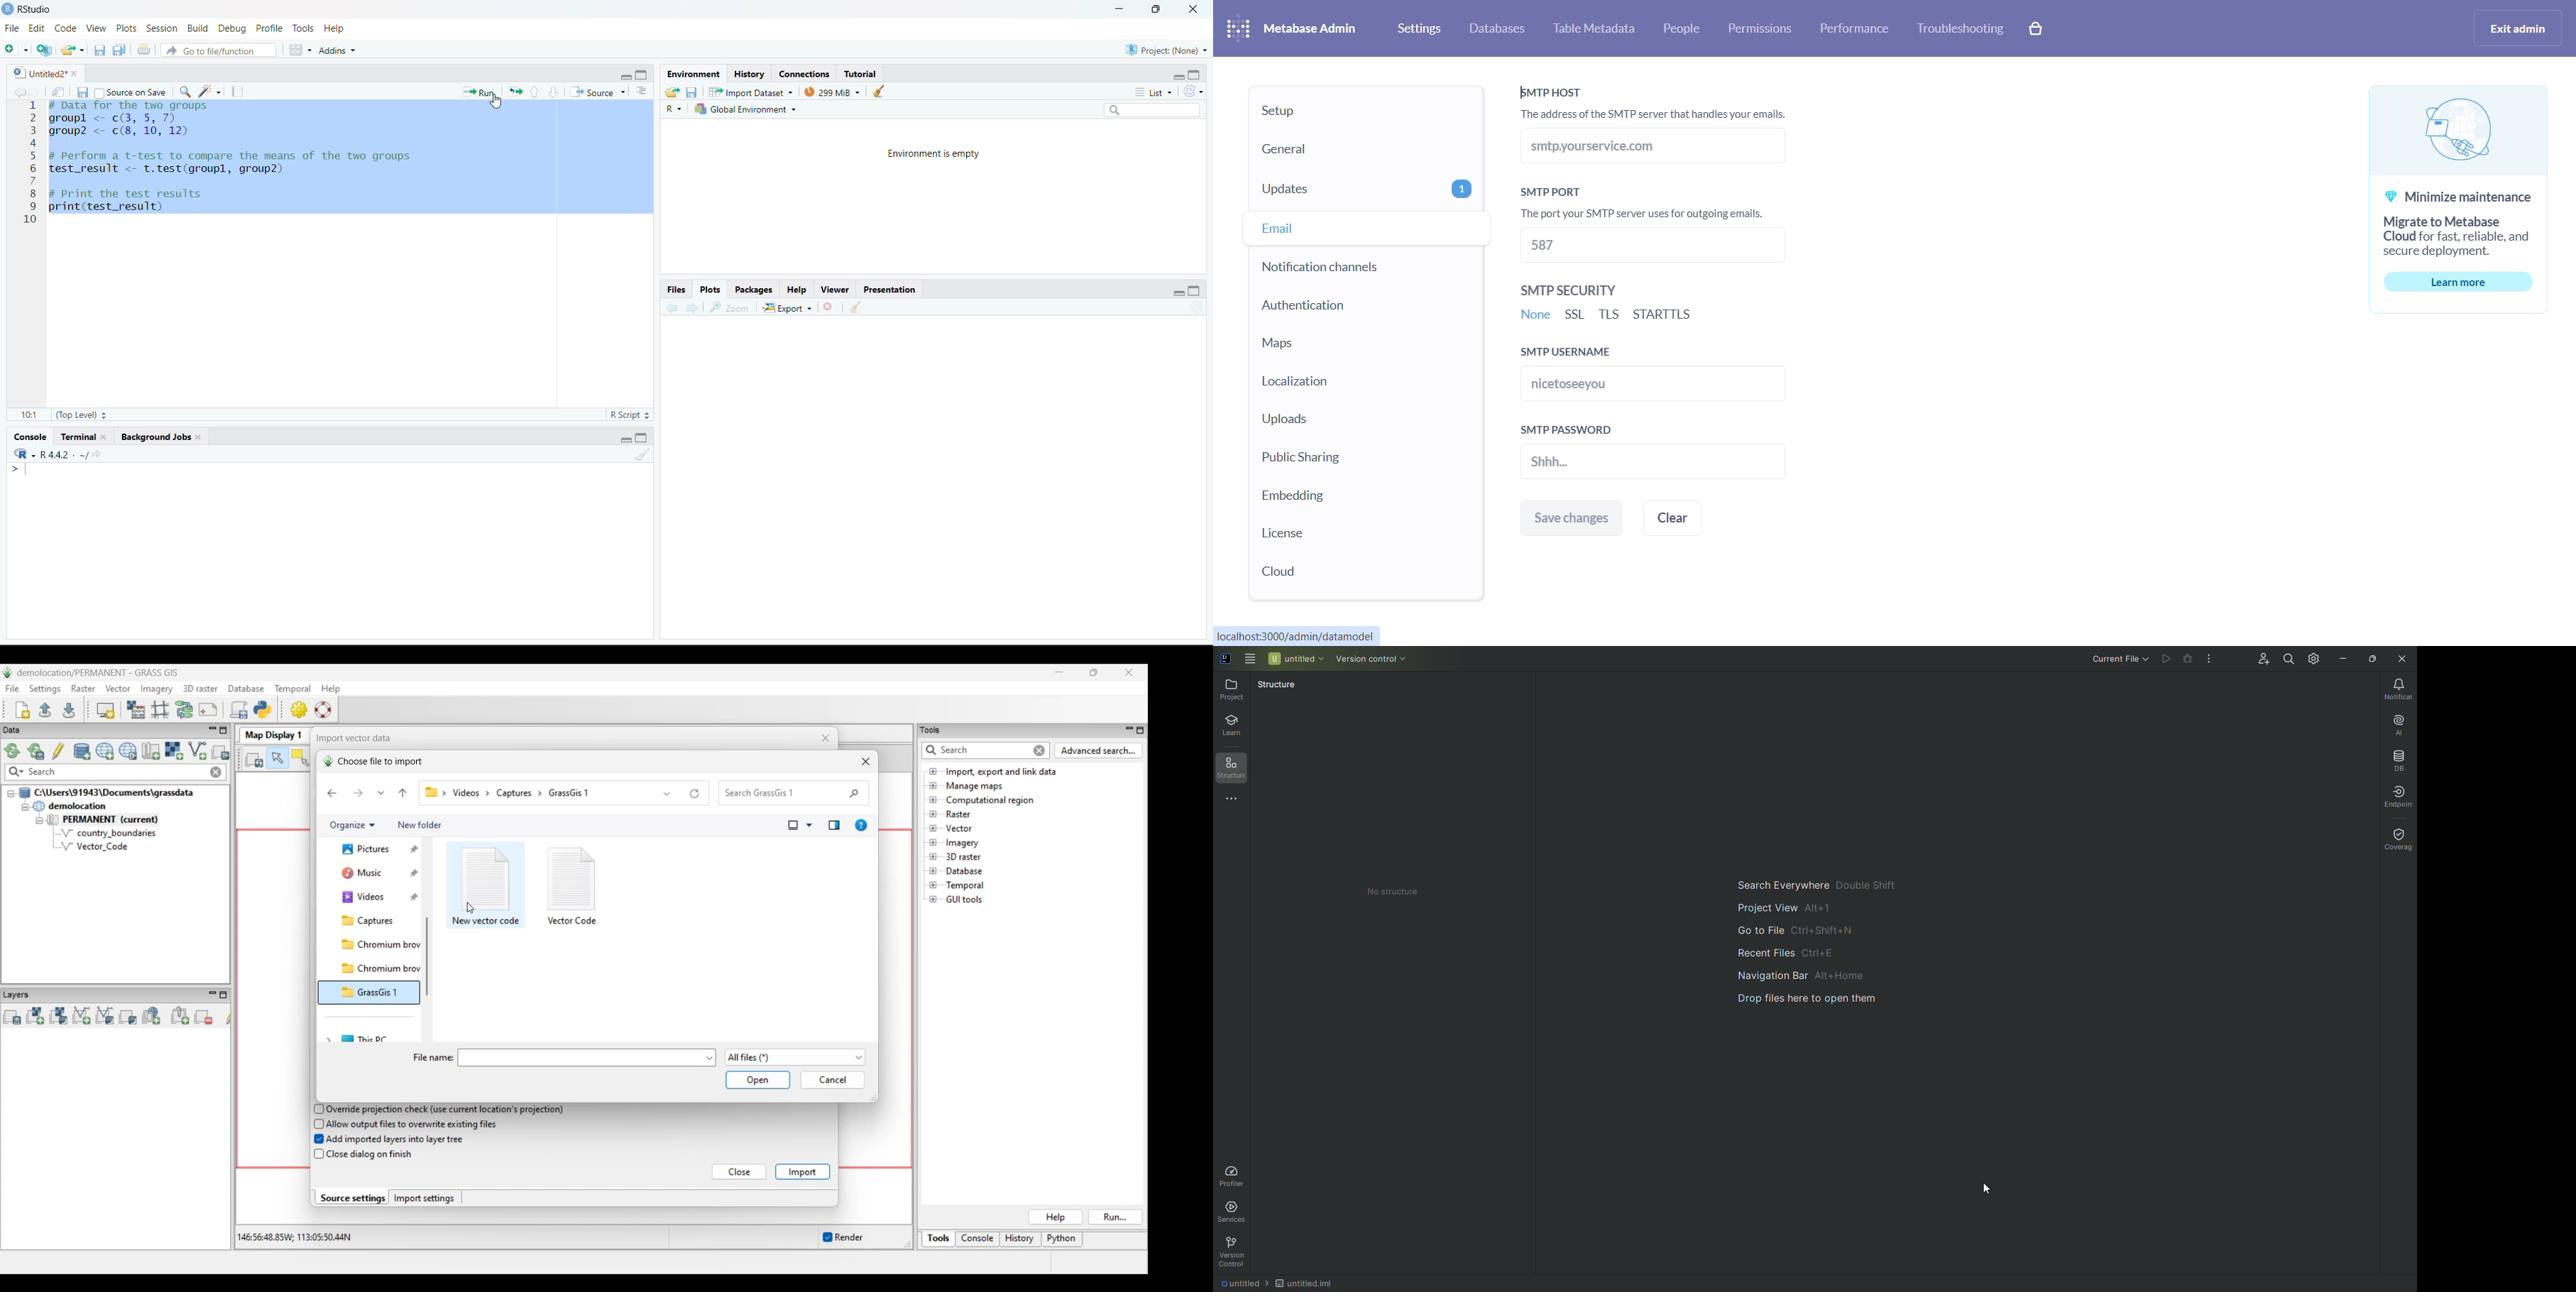  What do you see at coordinates (144, 50) in the screenshot?
I see `print the current file` at bounding box center [144, 50].